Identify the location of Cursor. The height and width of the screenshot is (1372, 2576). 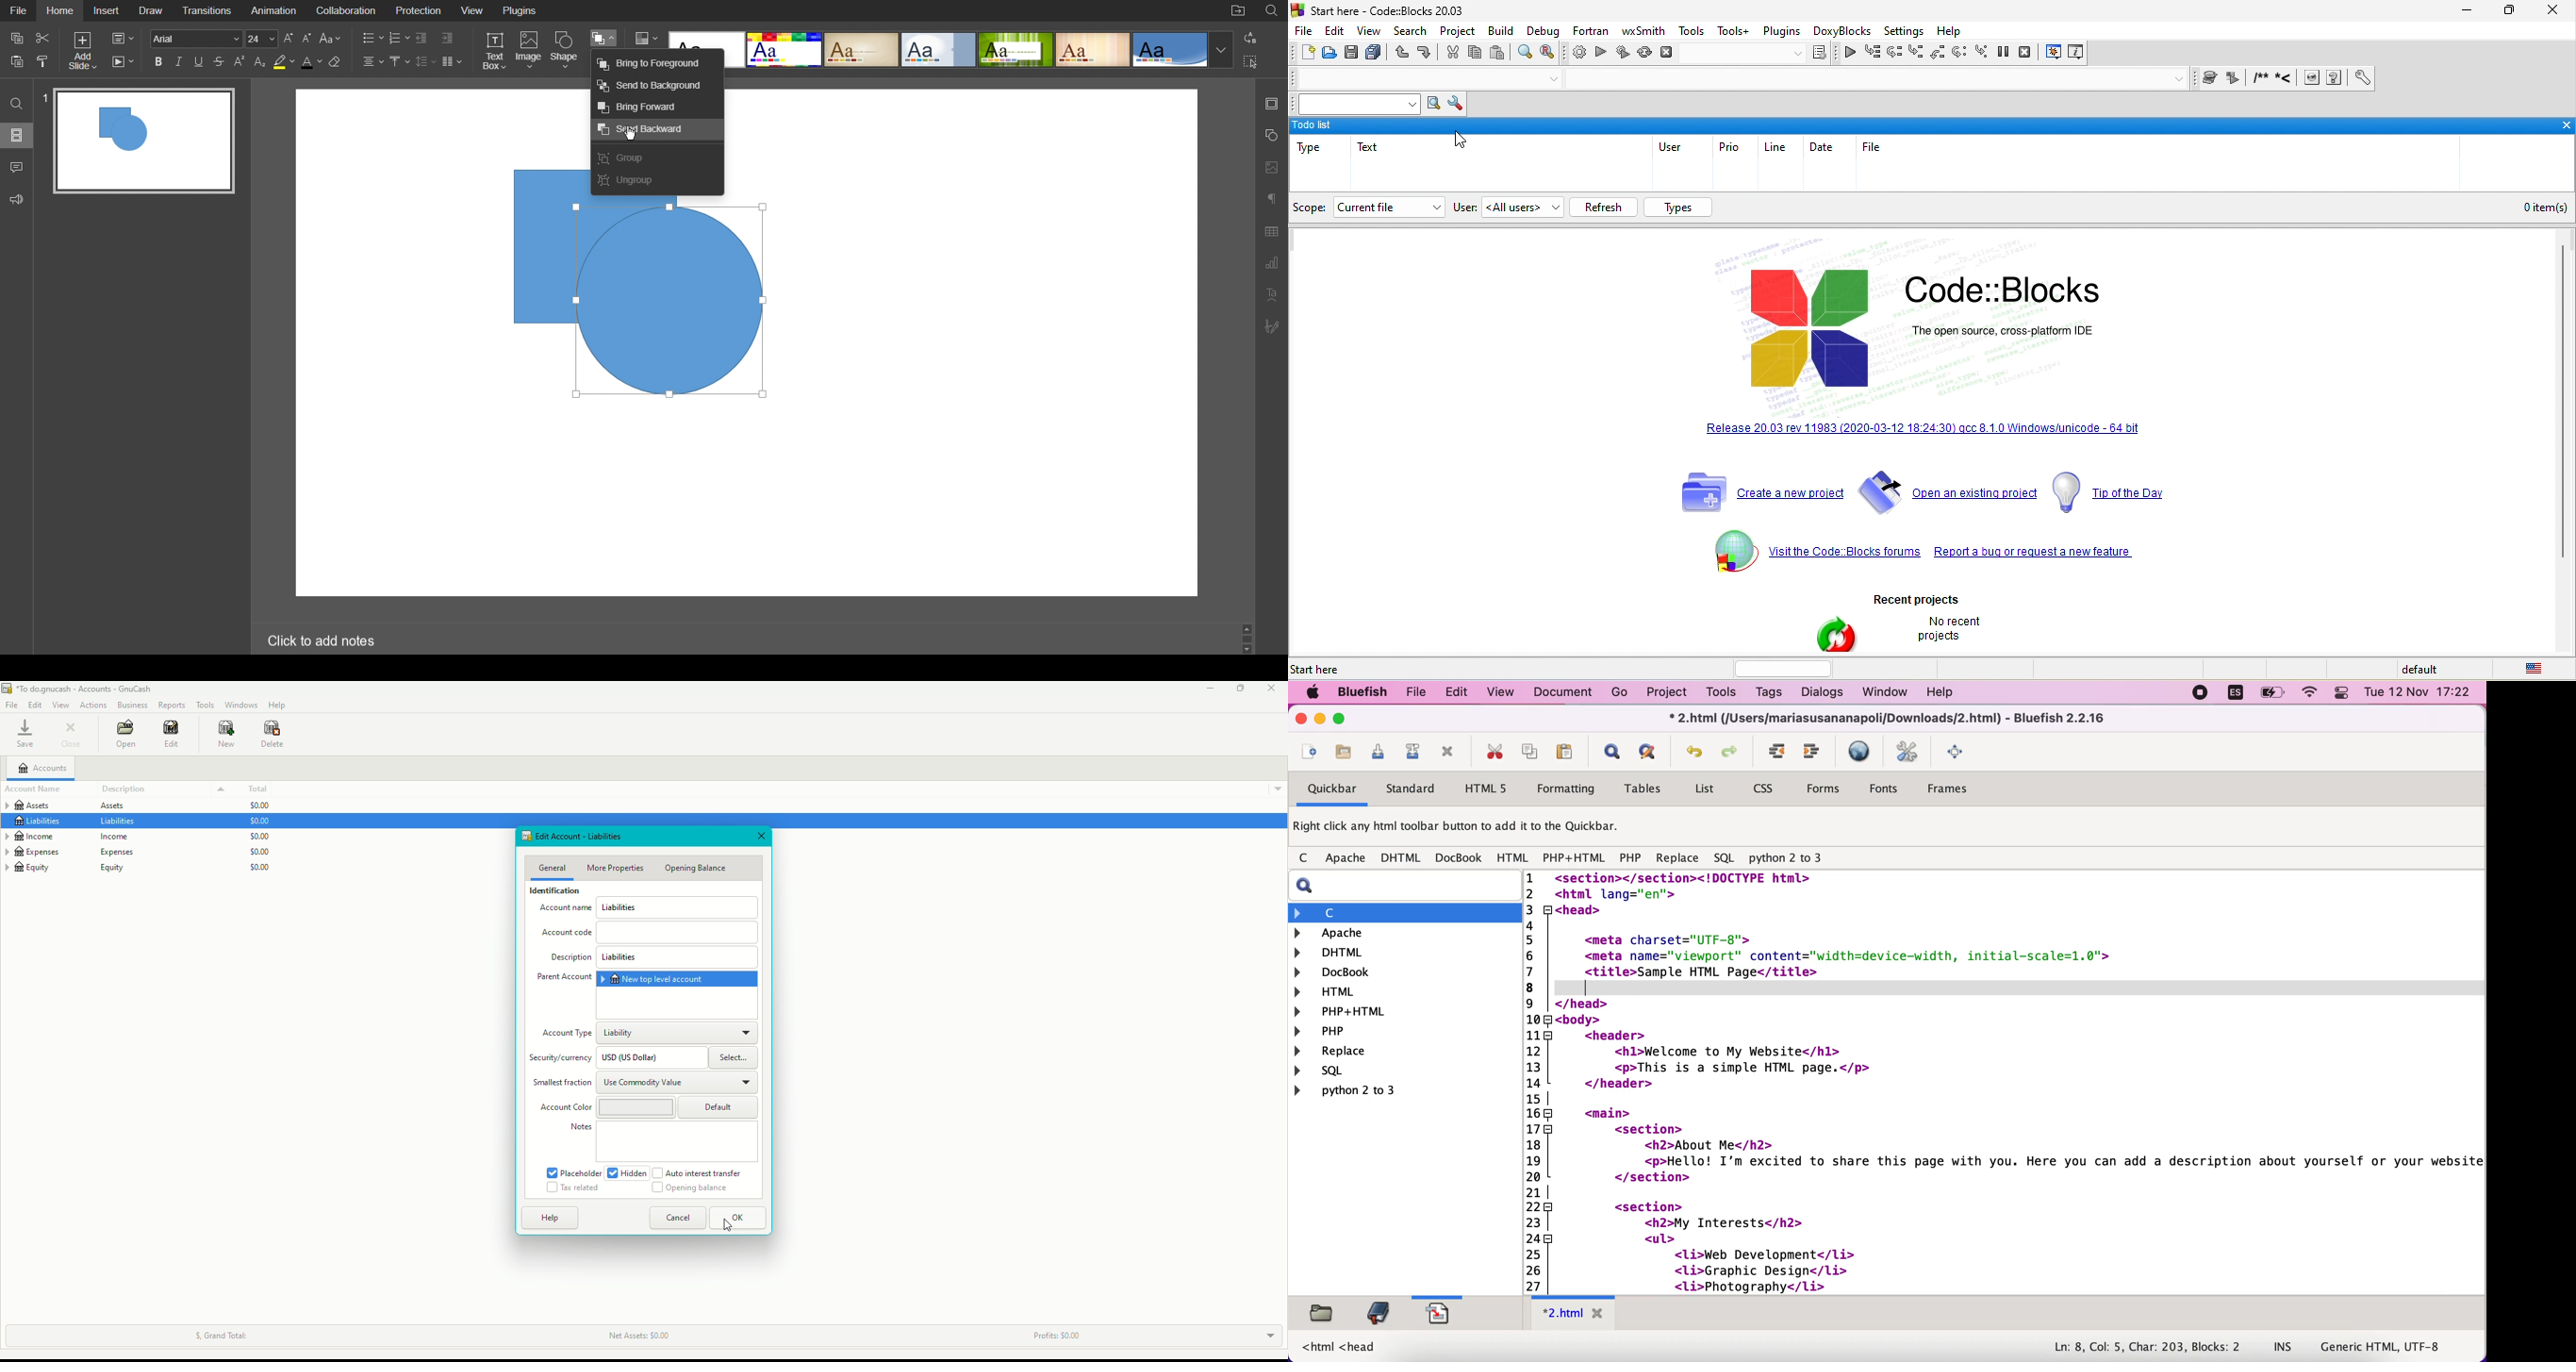
(729, 1223).